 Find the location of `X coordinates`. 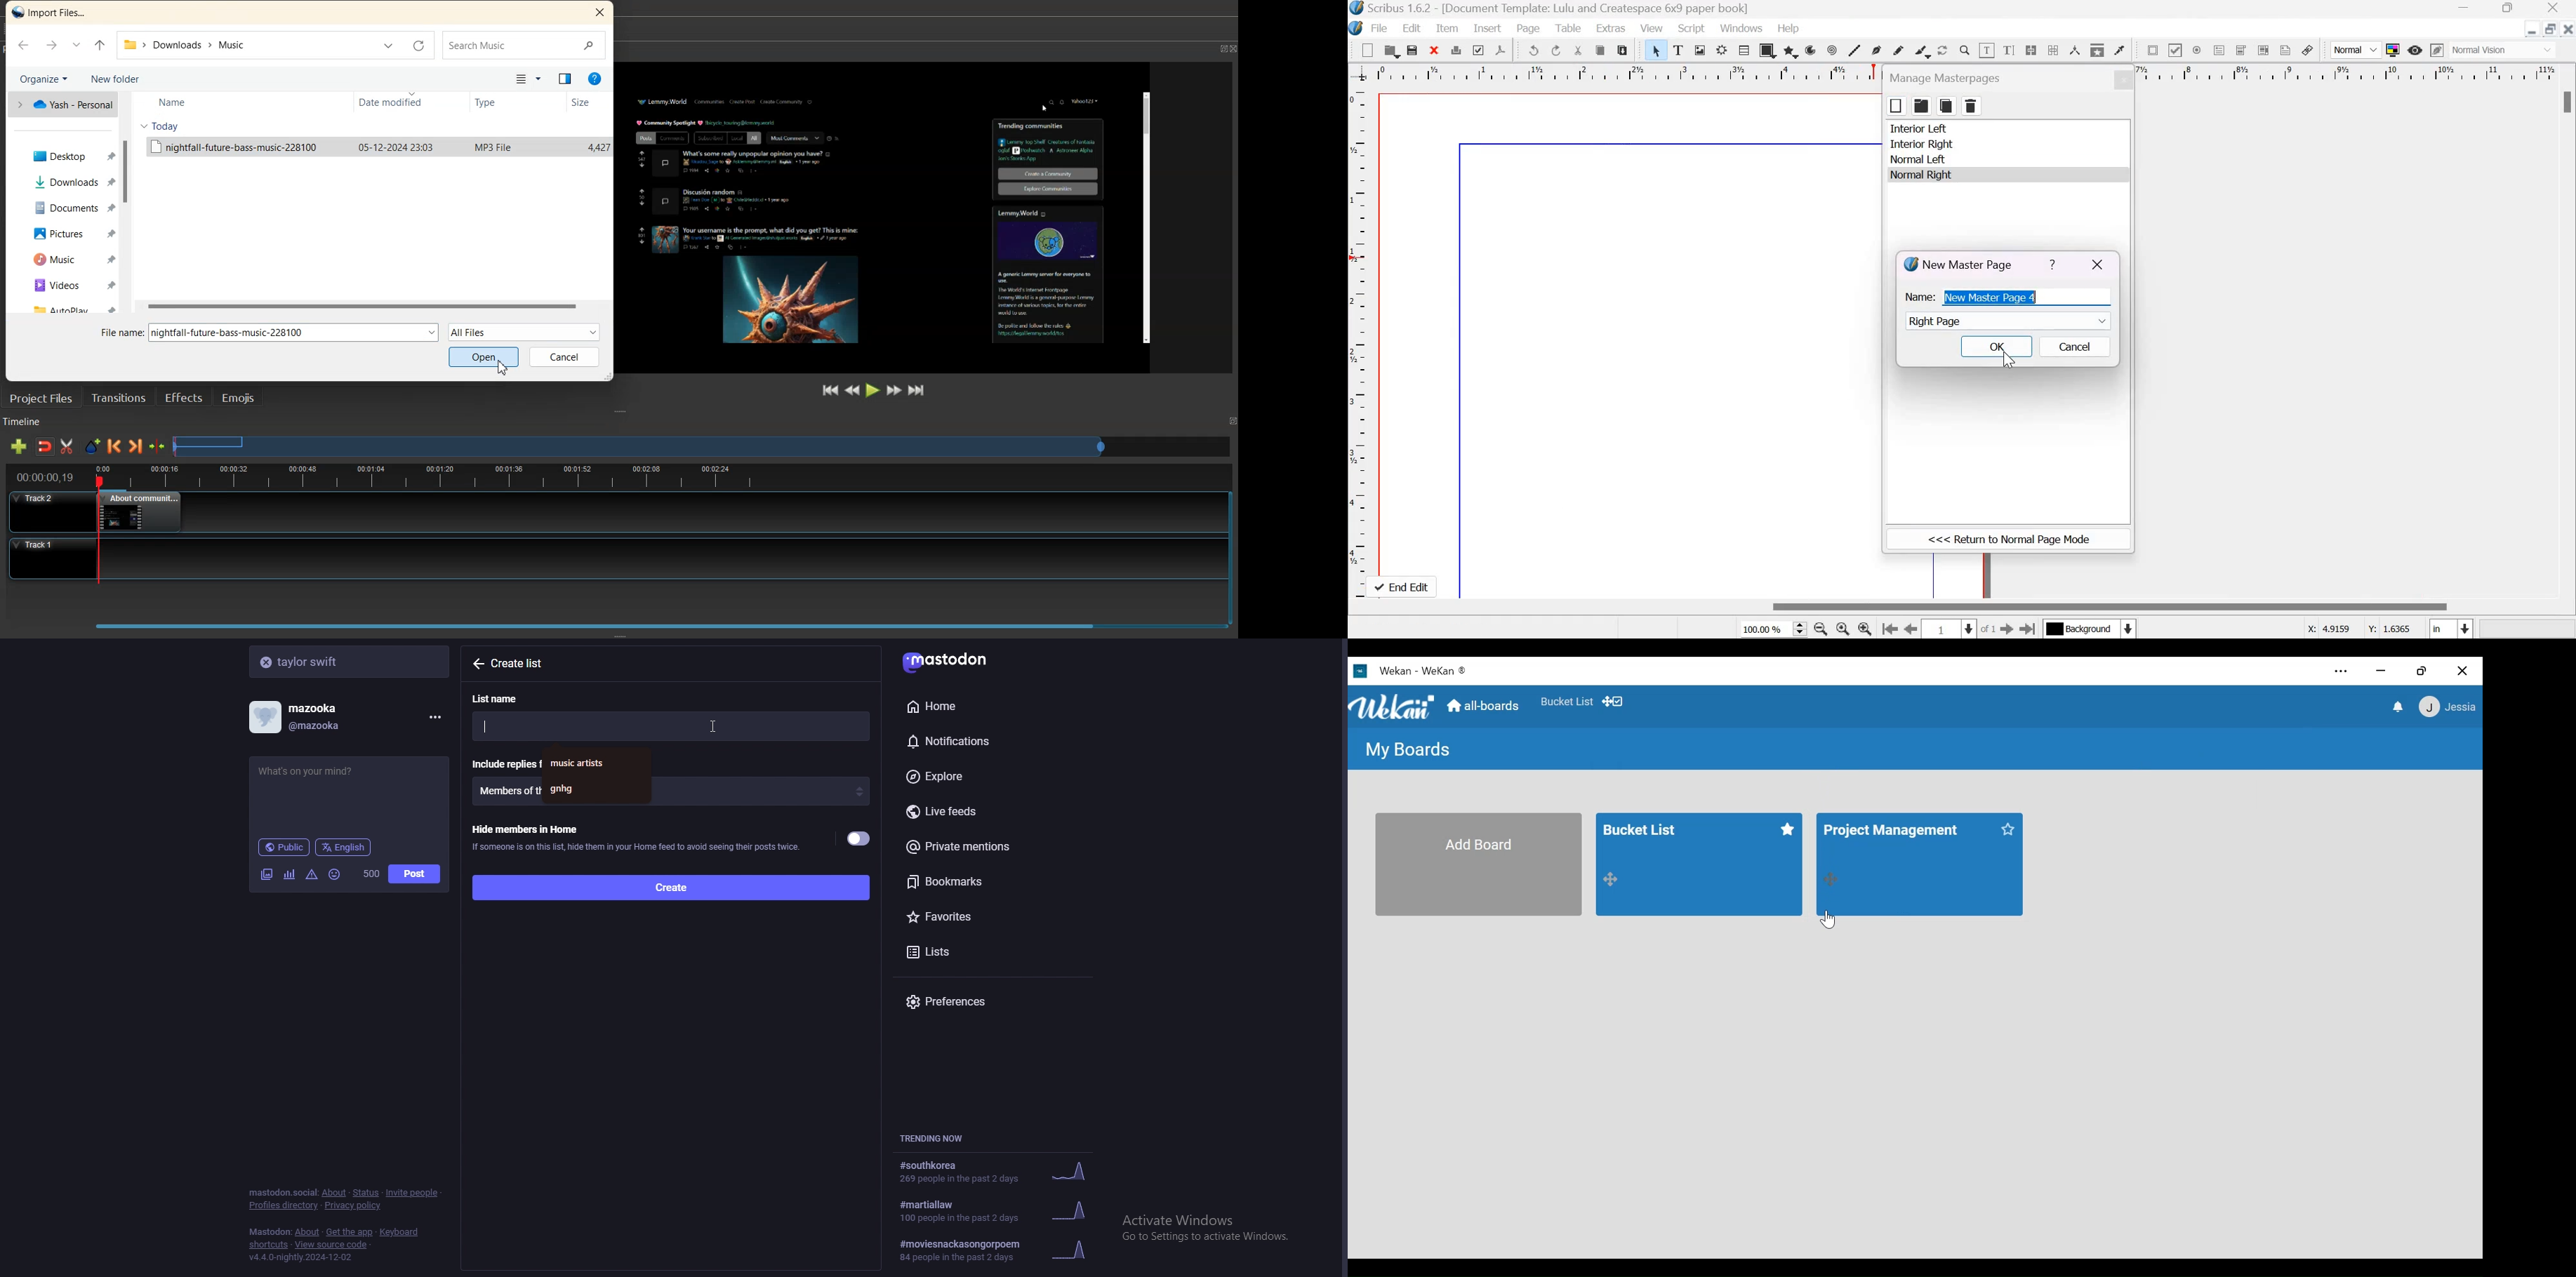

X coordinates is located at coordinates (2330, 629).